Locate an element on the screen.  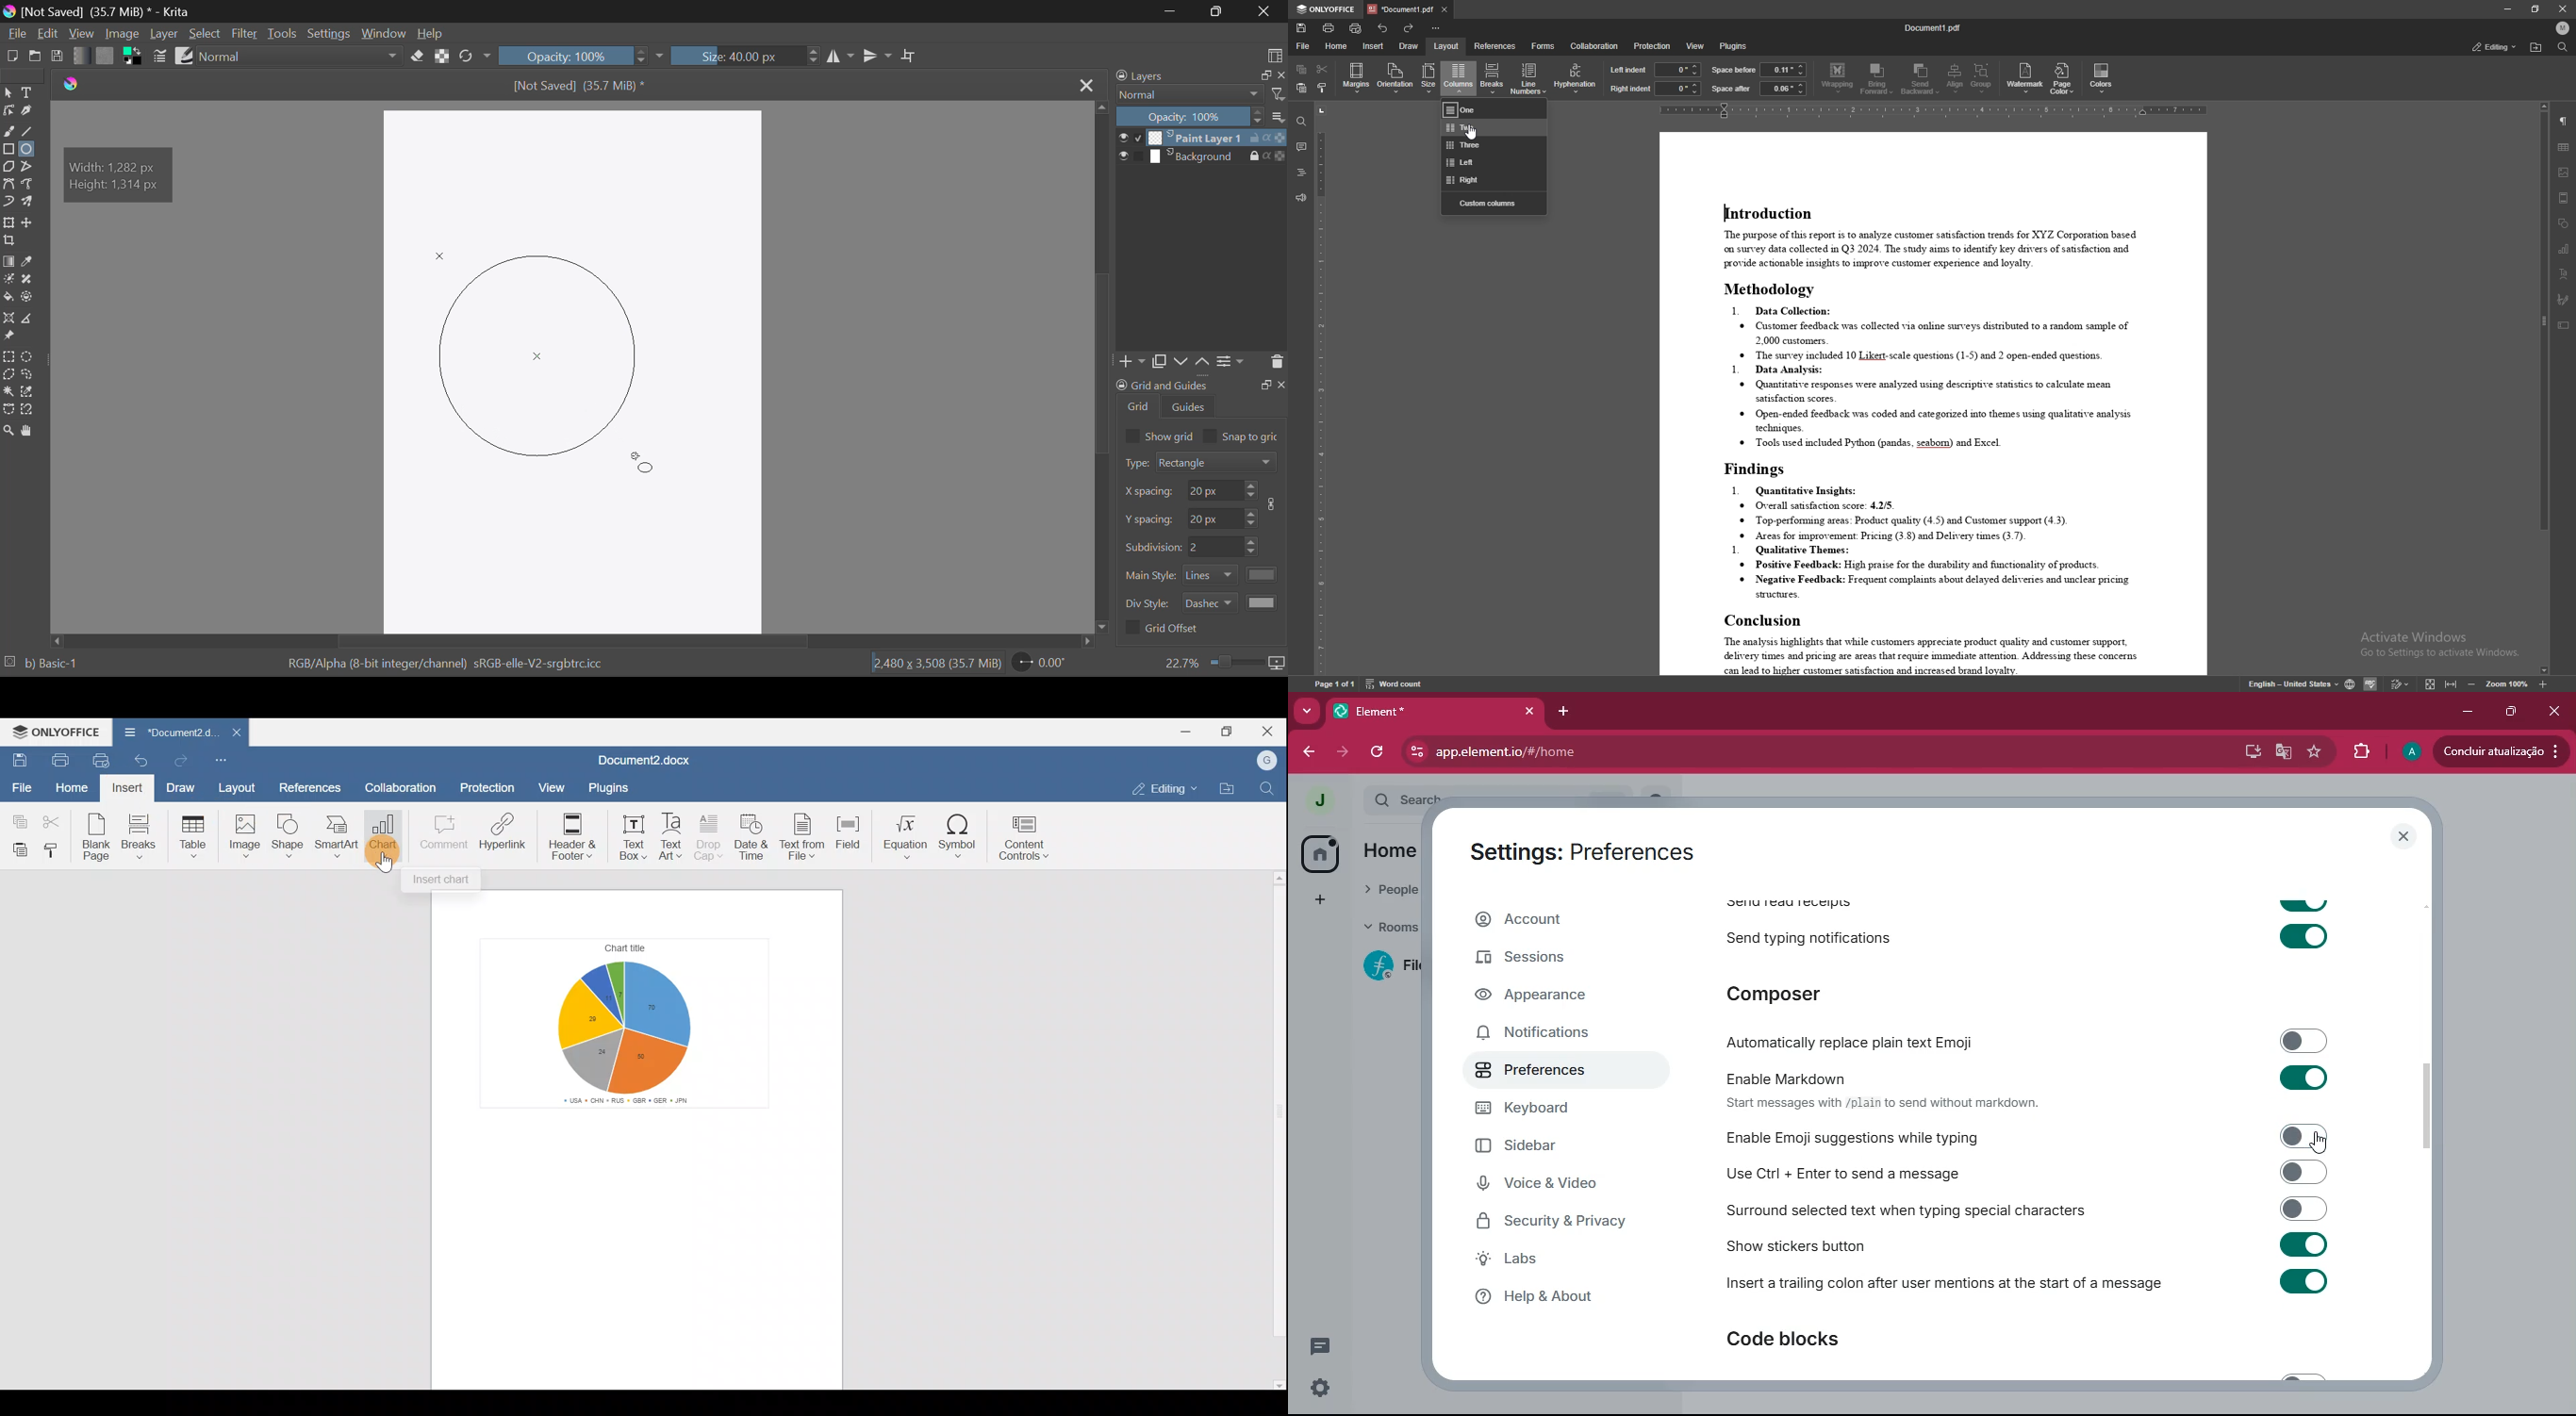
track changes is located at coordinates (2400, 683).